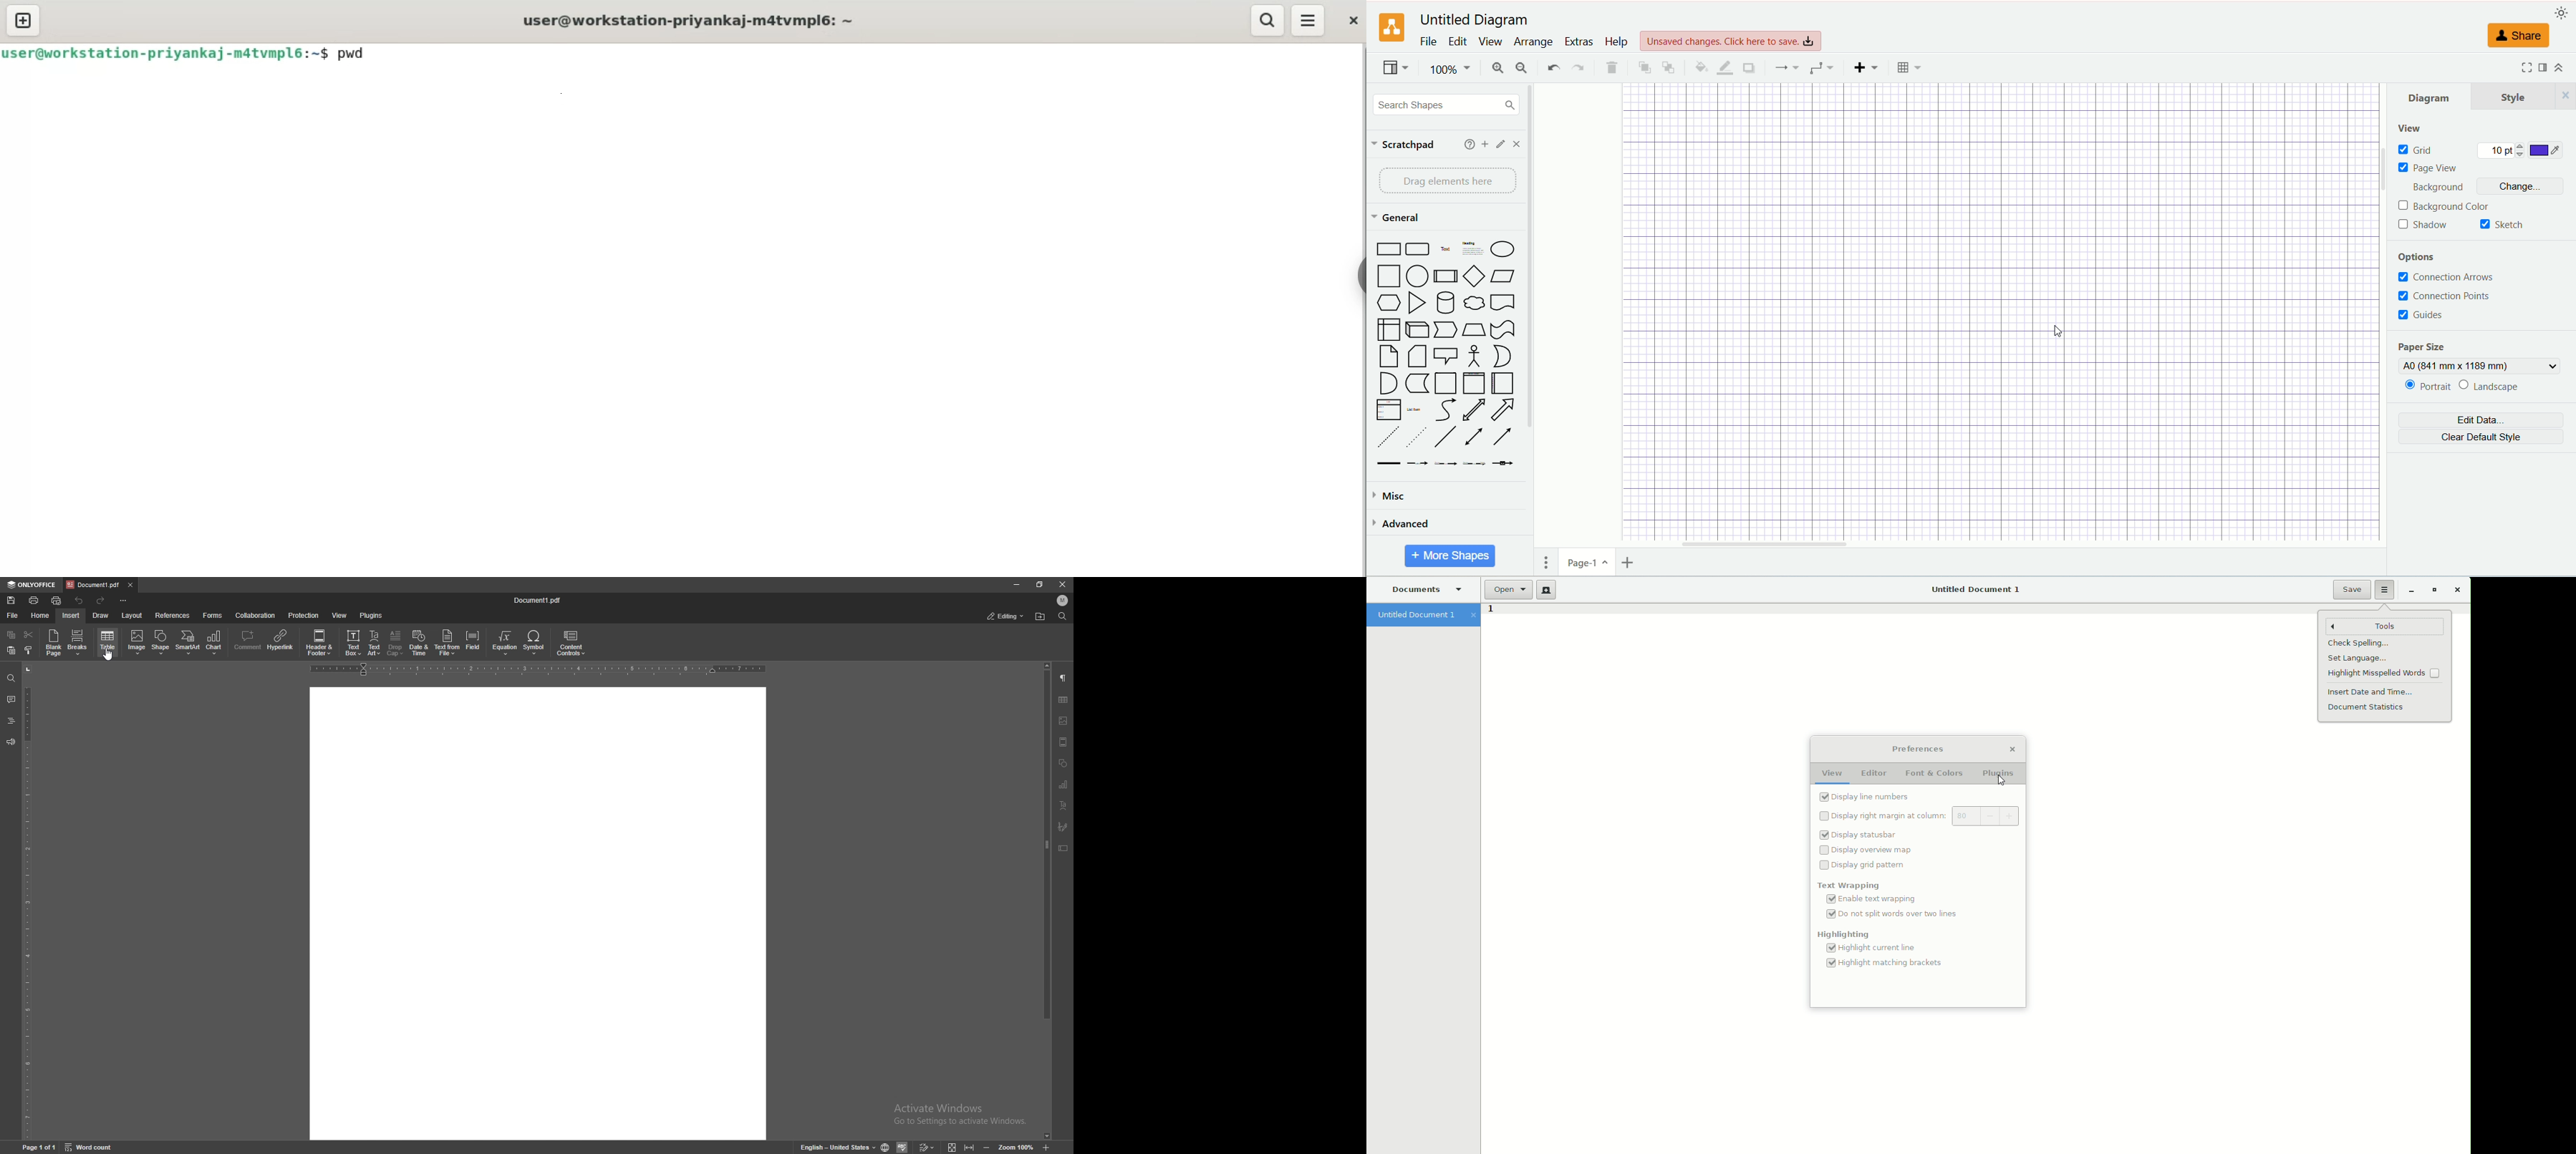  Describe the element at coordinates (1548, 564) in the screenshot. I see `Pages` at that location.